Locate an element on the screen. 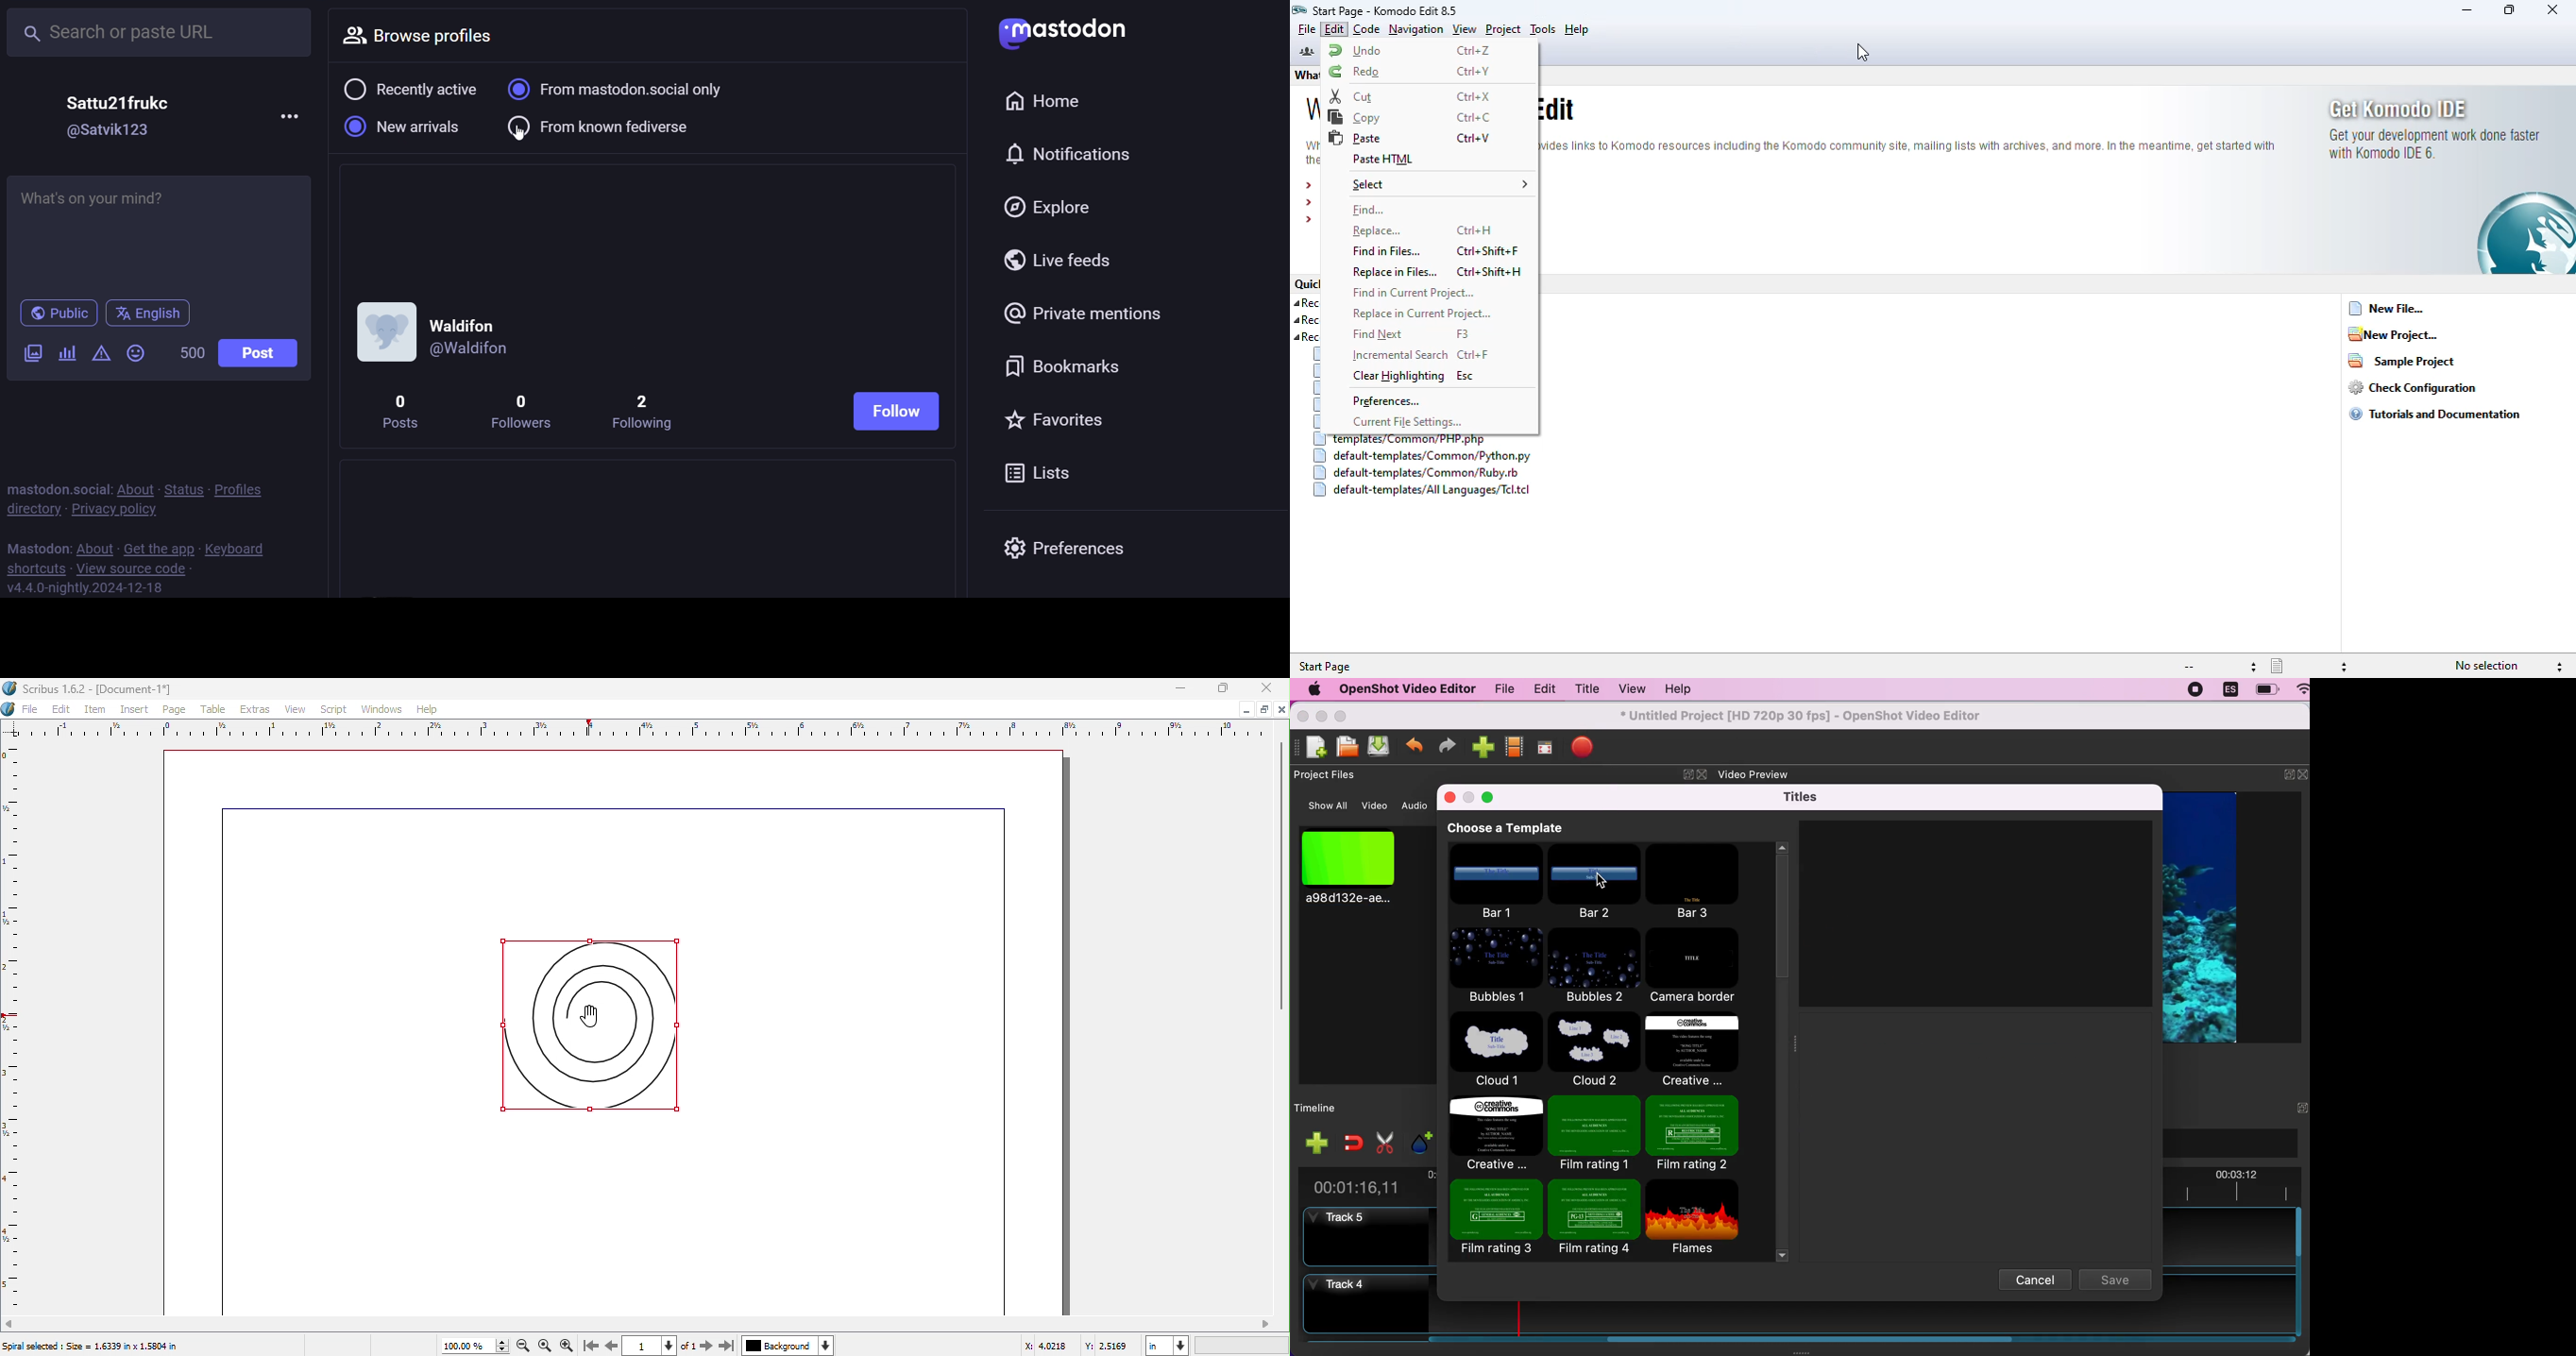  directory is located at coordinates (29, 510).